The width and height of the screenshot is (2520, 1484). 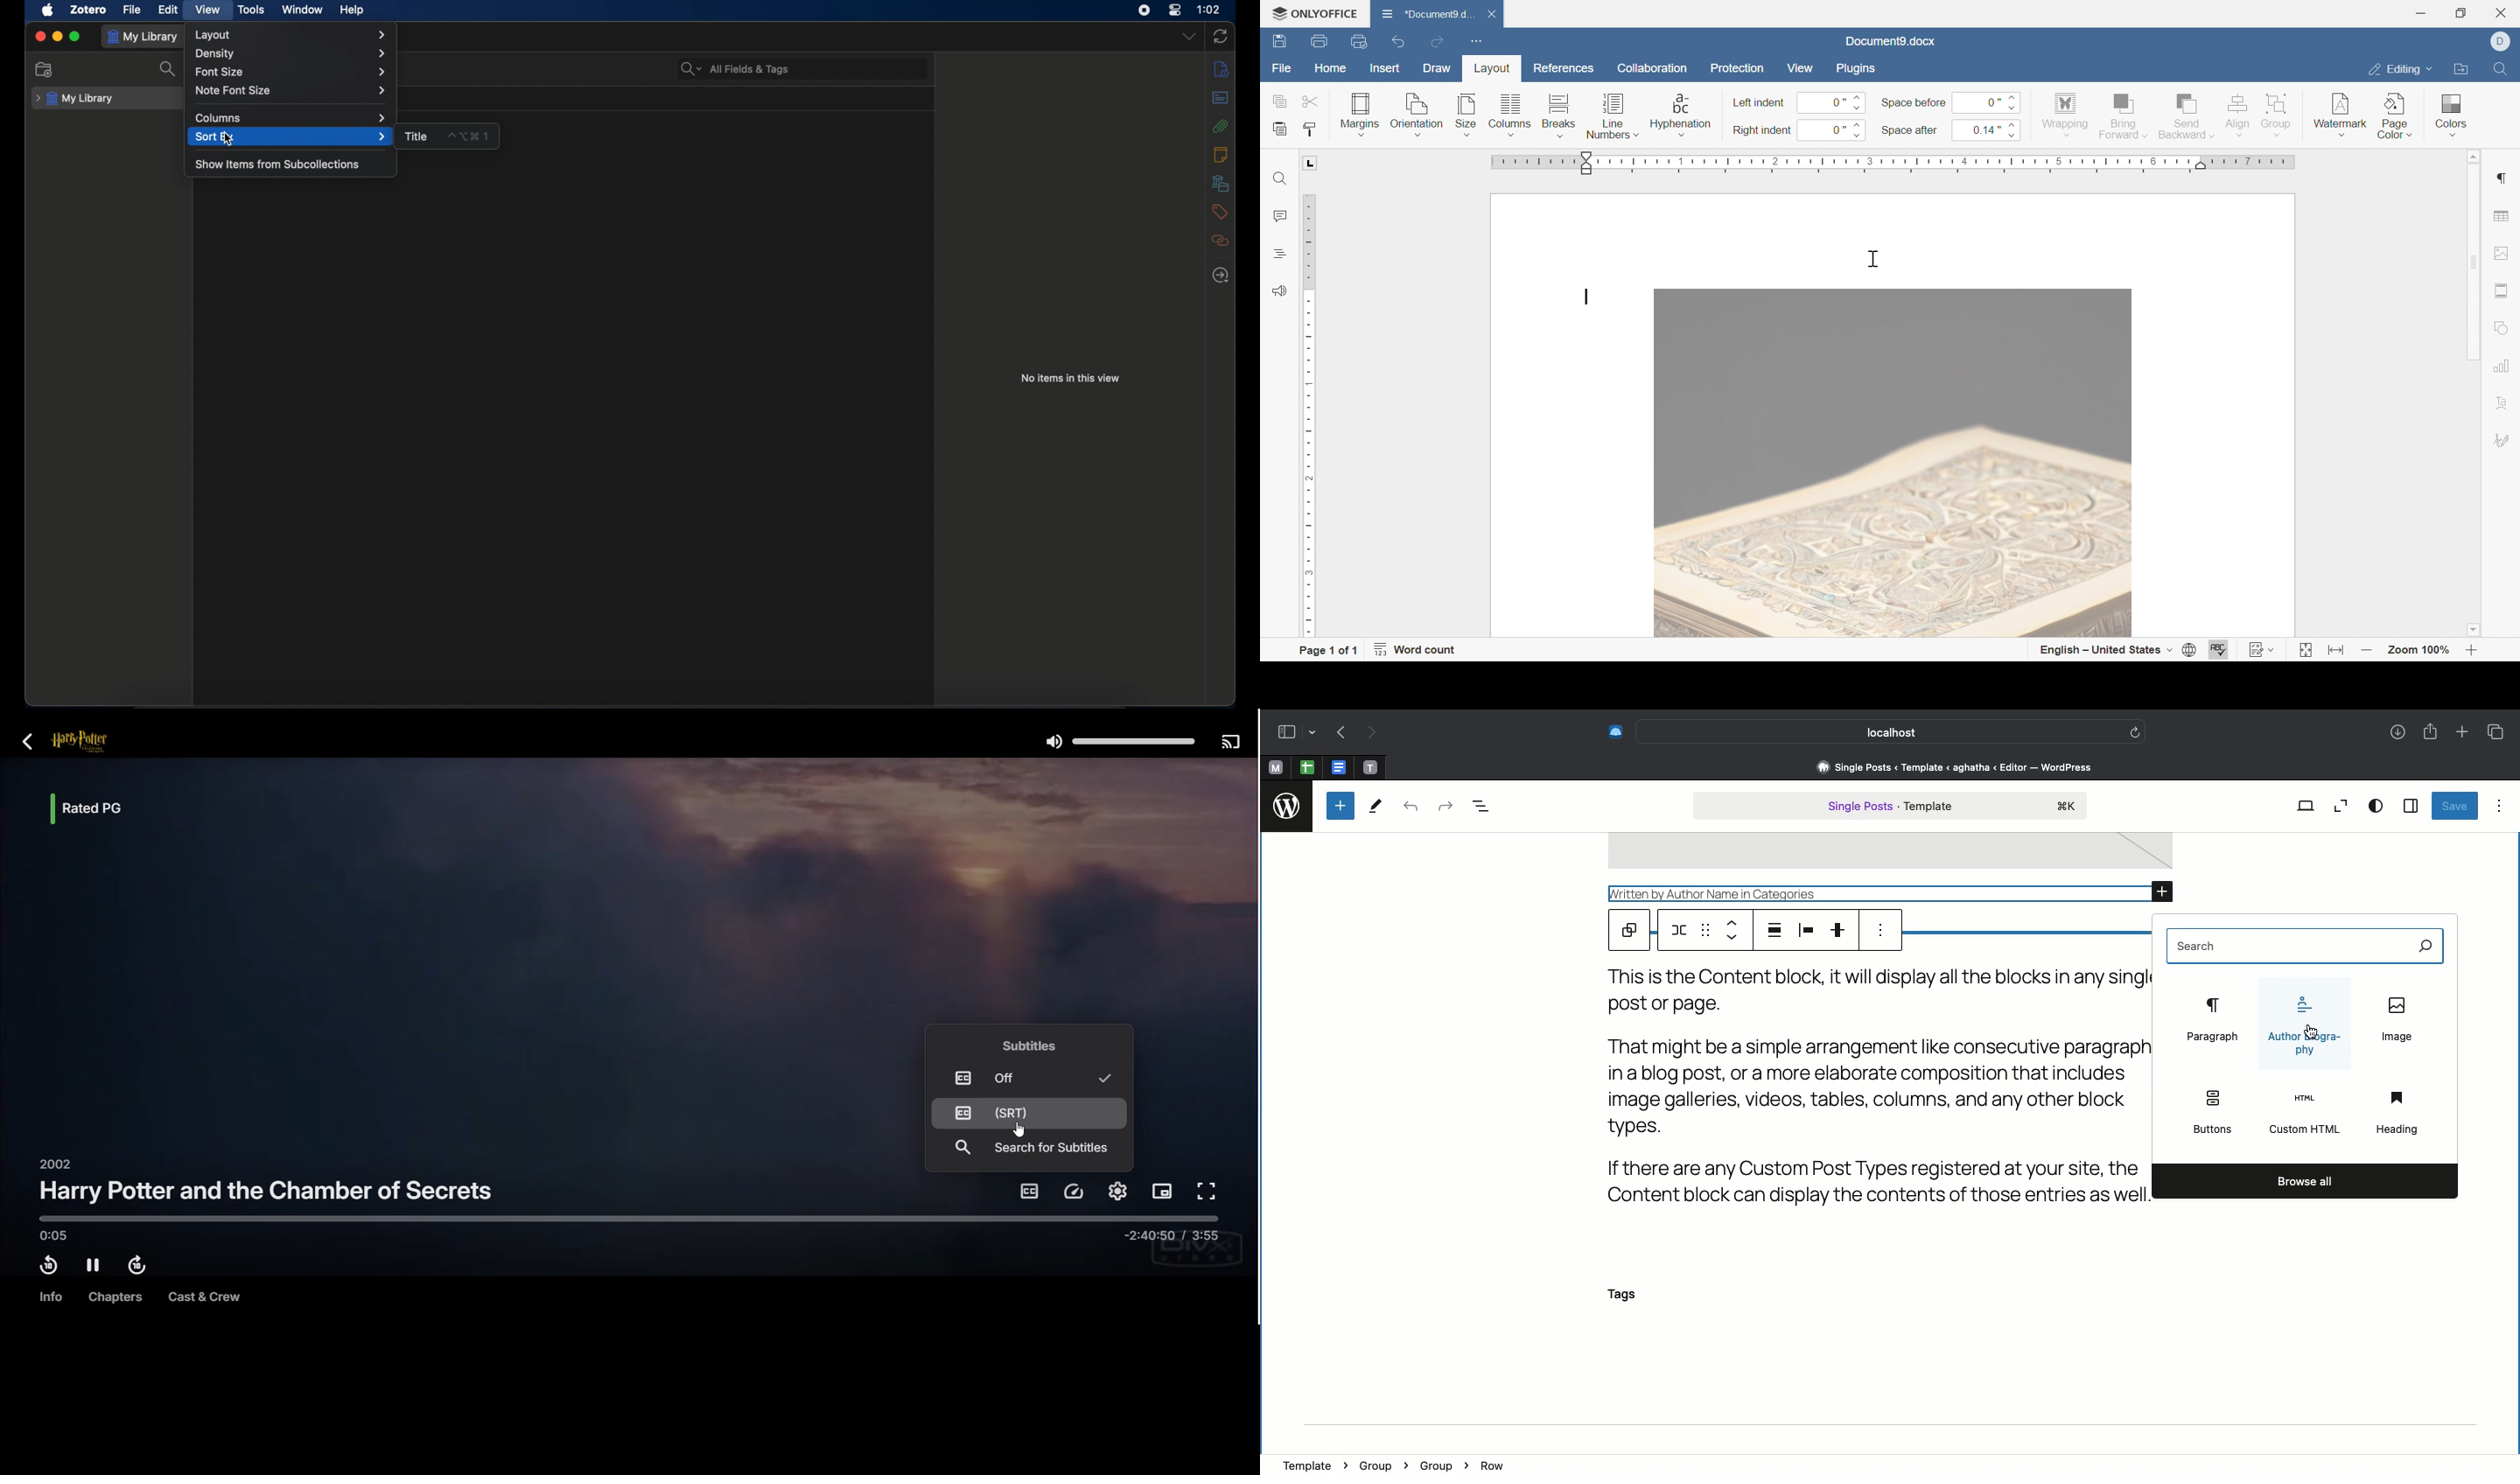 What do you see at coordinates (47, 10) in the screenshot?
I see `apple` at bounding box center [47, 10].